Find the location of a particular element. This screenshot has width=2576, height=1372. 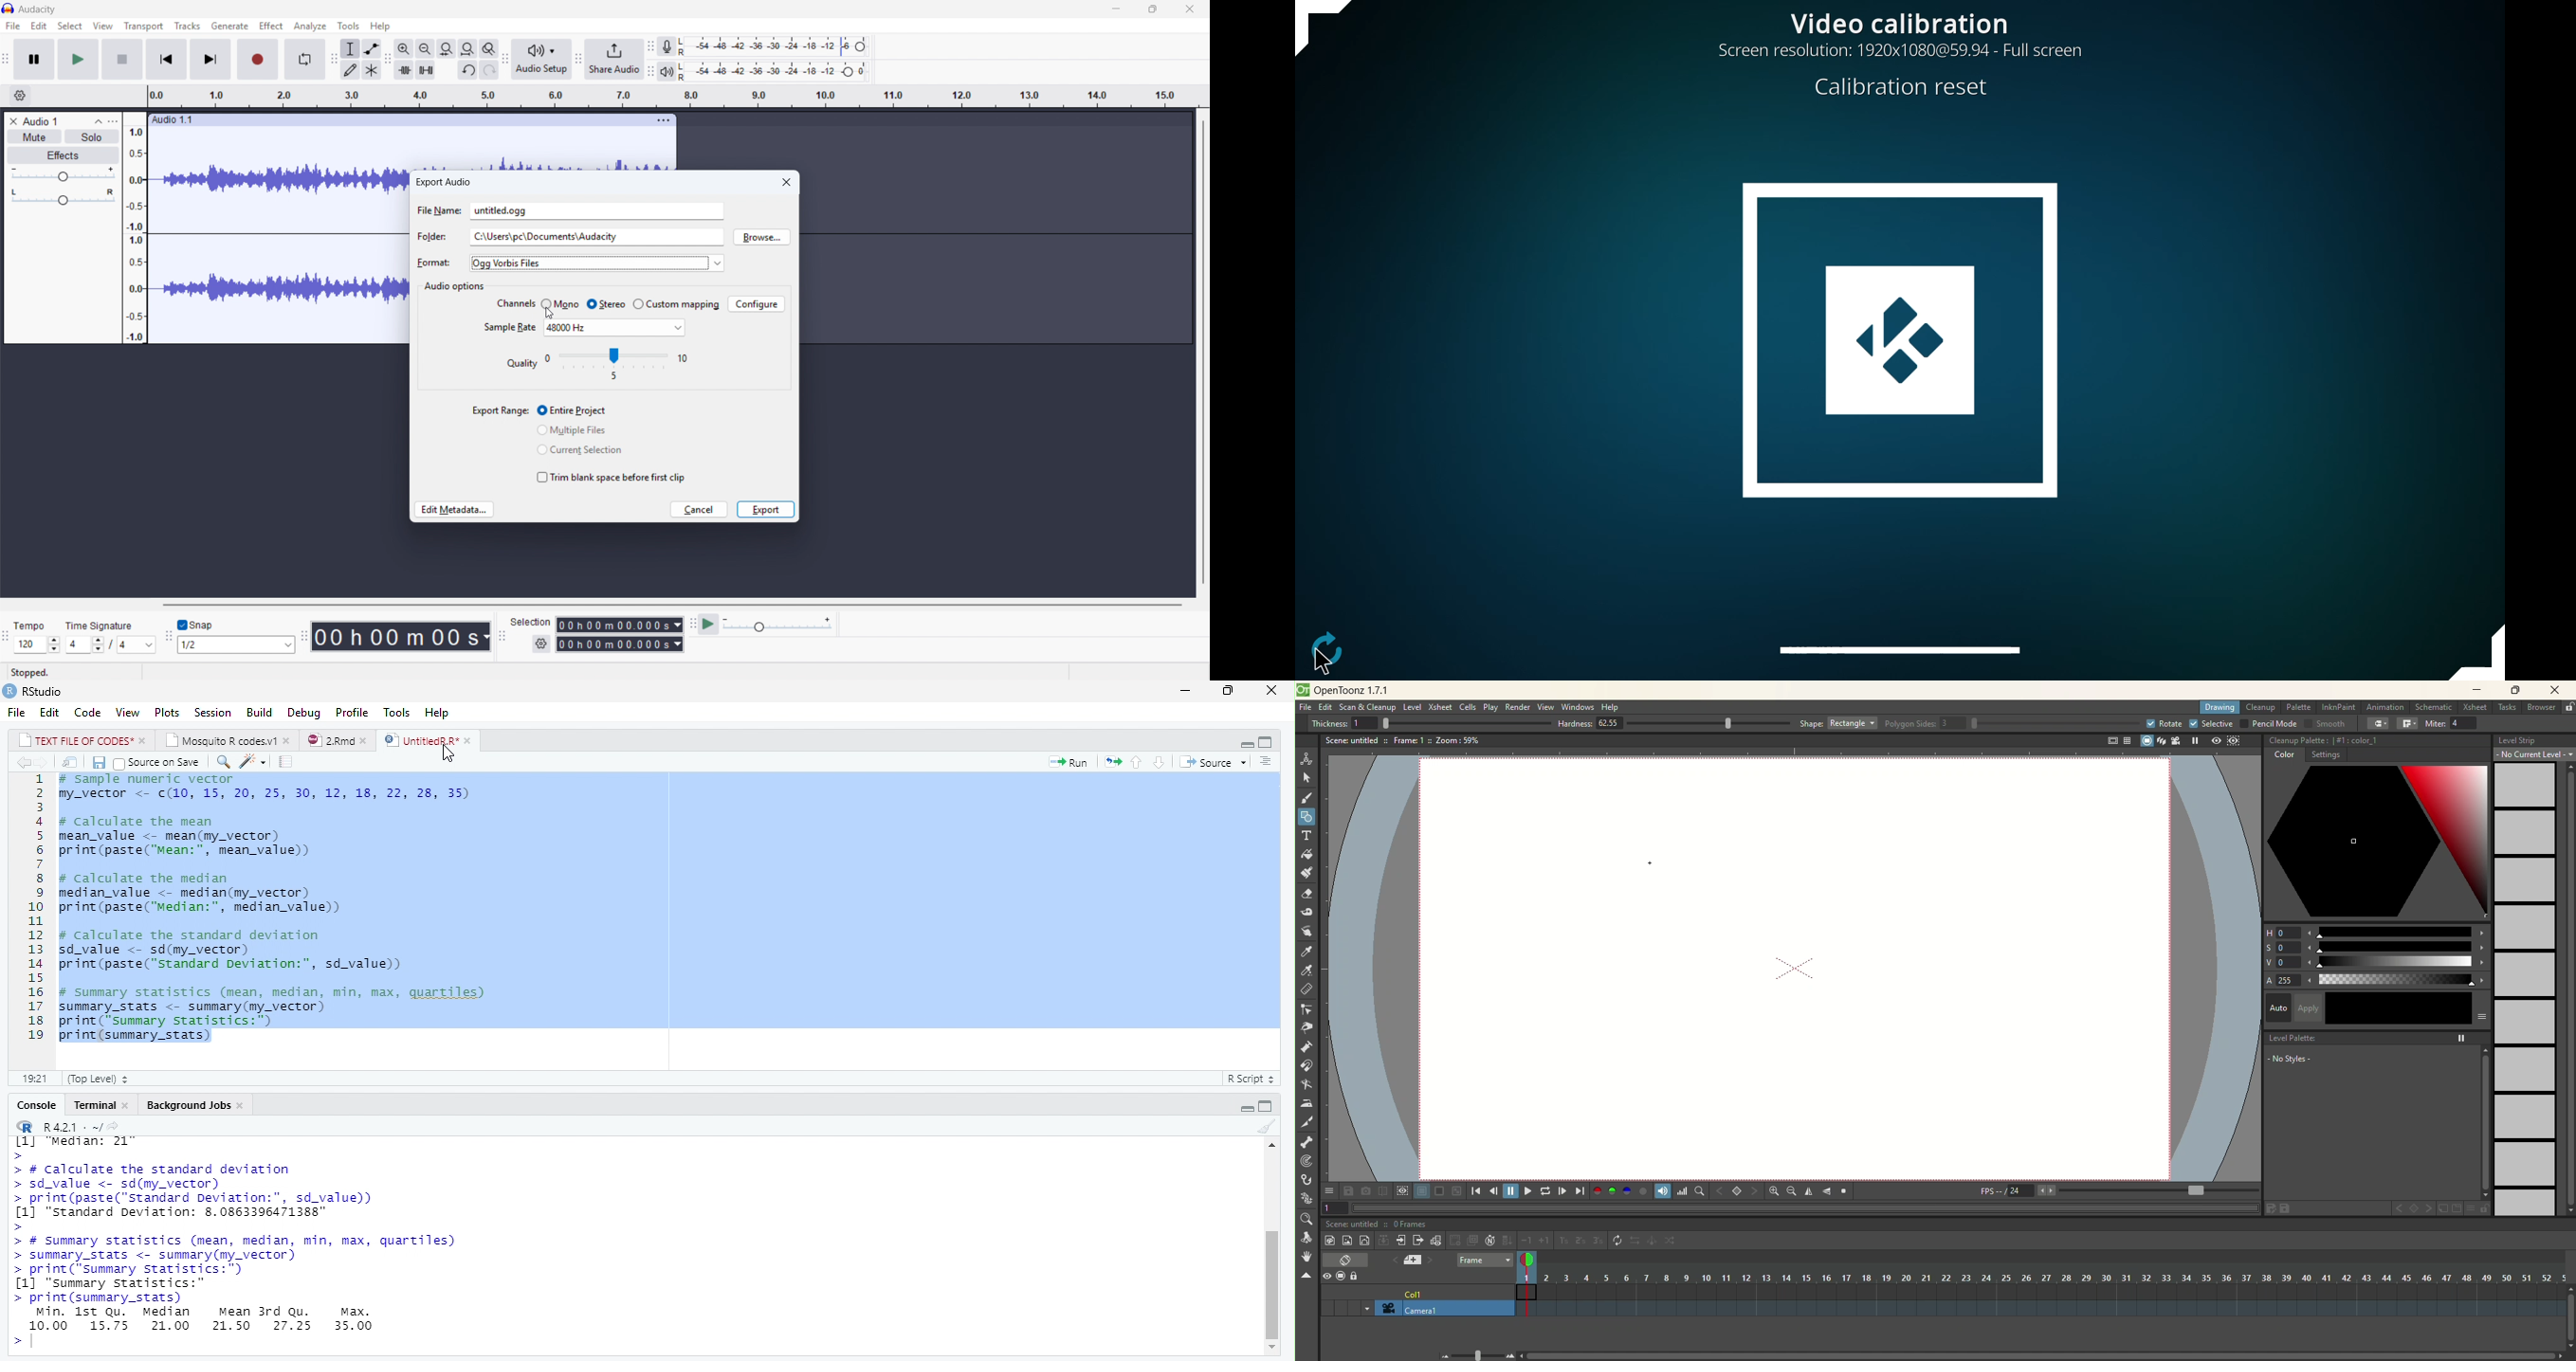

Pause is located at coordinates (34, 59).